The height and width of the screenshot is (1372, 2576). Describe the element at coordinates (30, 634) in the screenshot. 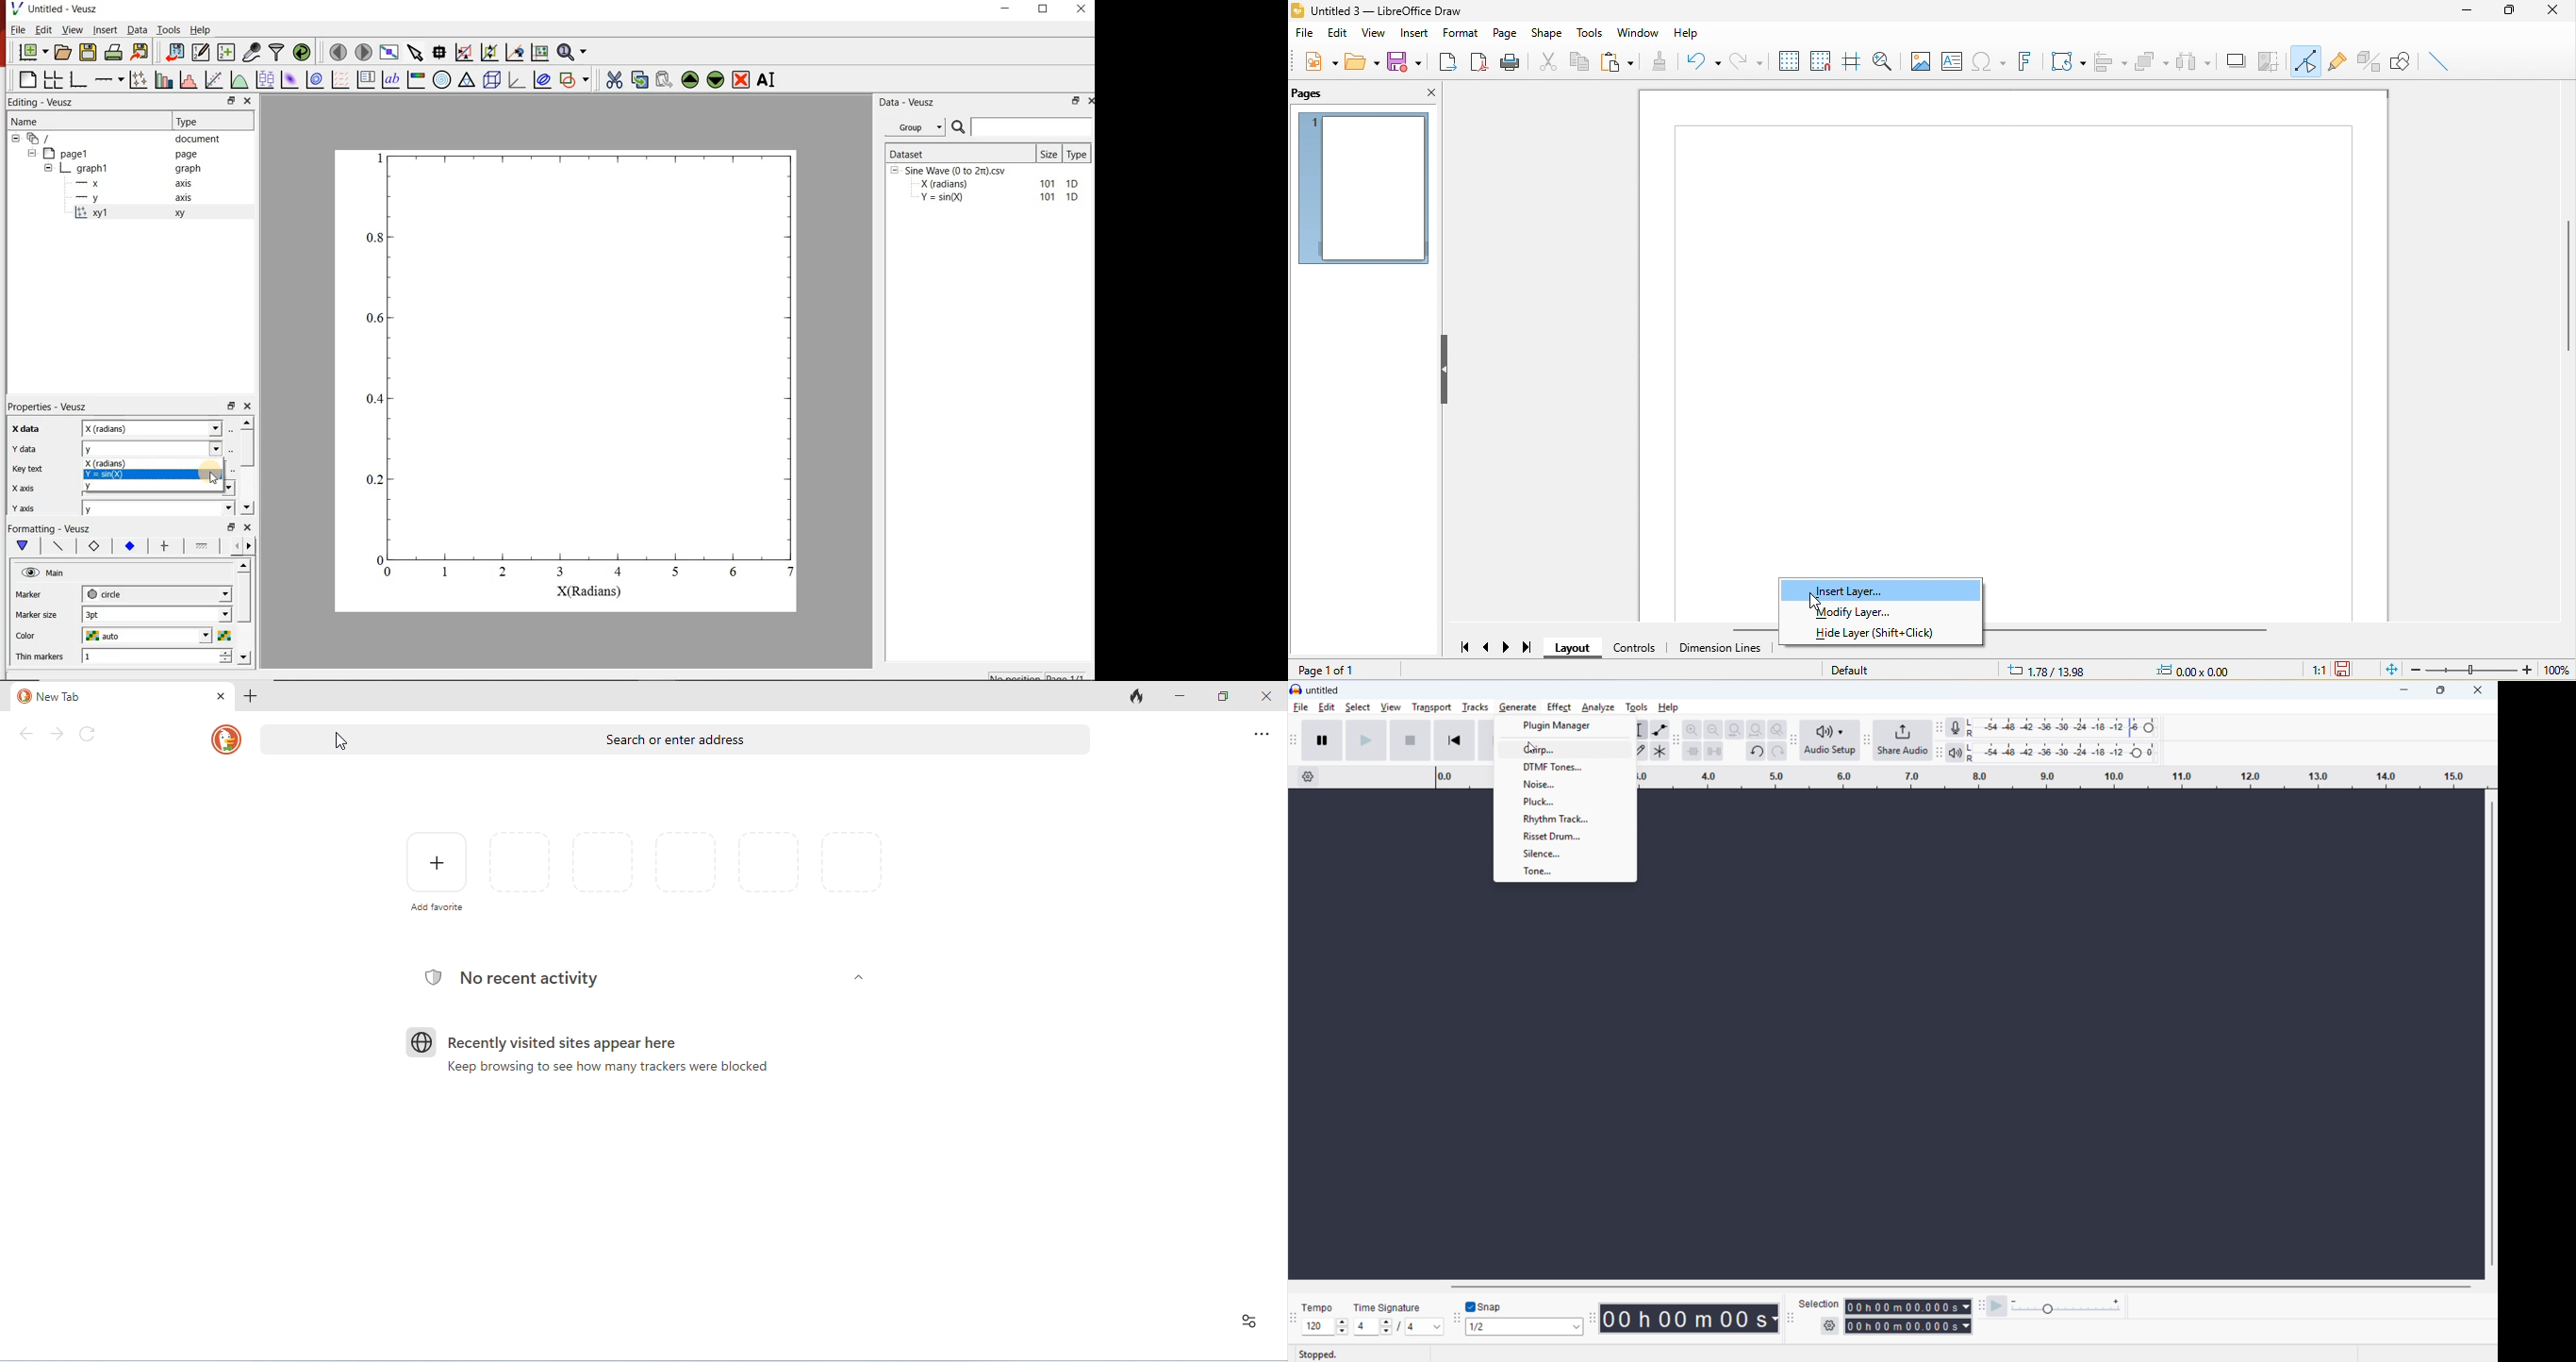

I see `Color` at that location.